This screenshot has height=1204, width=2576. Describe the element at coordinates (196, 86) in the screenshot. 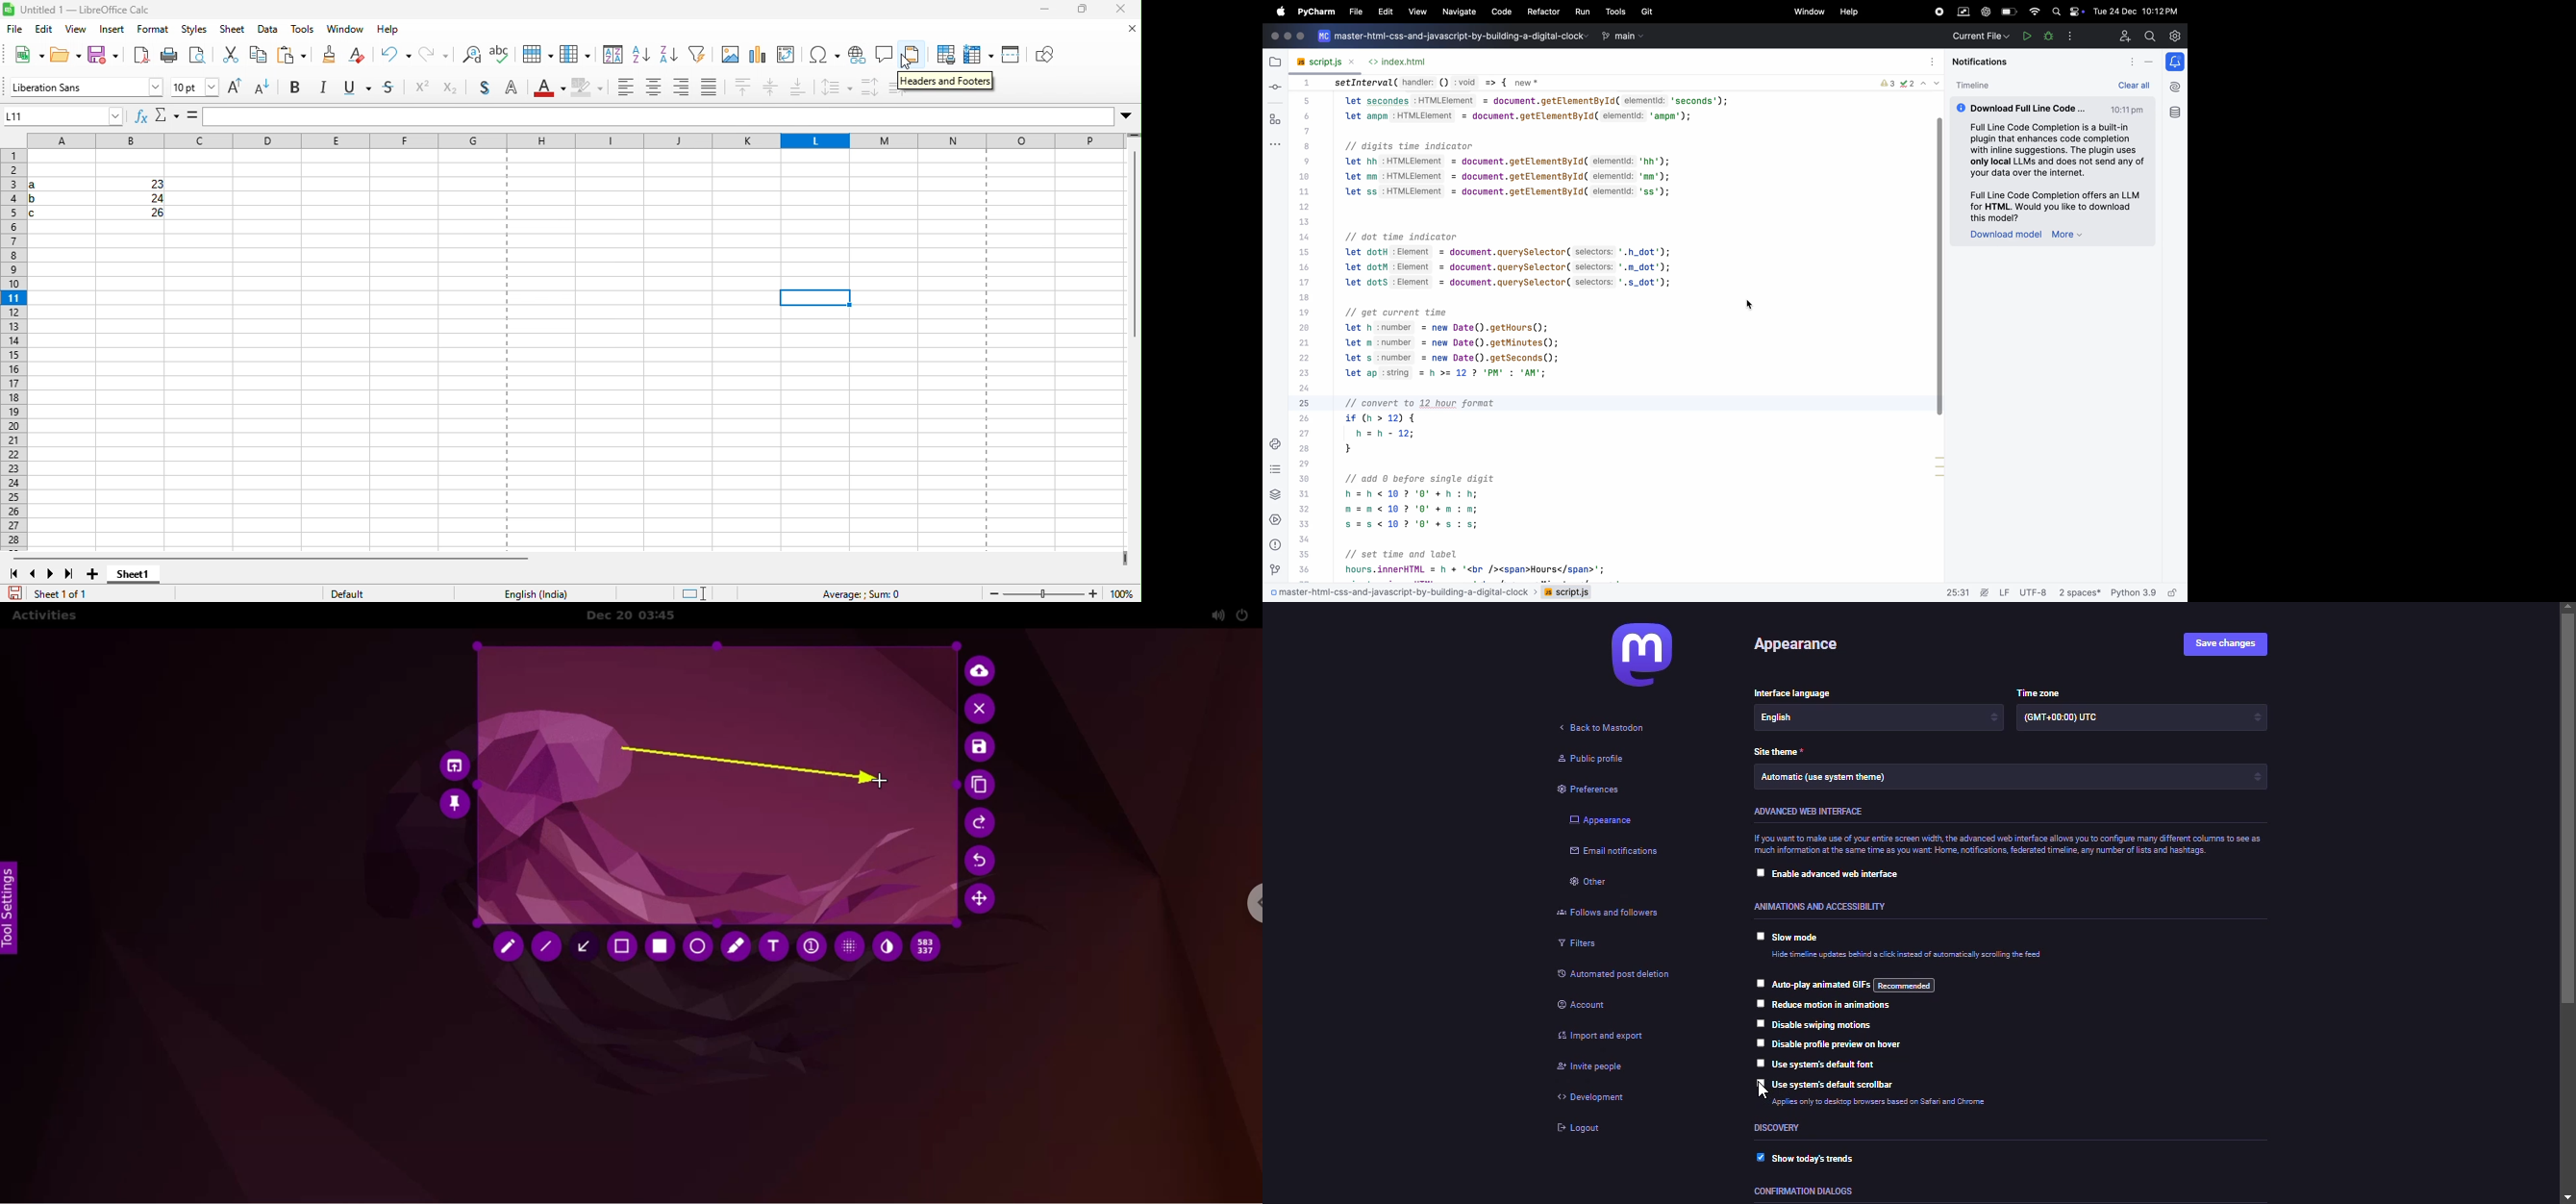

I see `font size` at that location.